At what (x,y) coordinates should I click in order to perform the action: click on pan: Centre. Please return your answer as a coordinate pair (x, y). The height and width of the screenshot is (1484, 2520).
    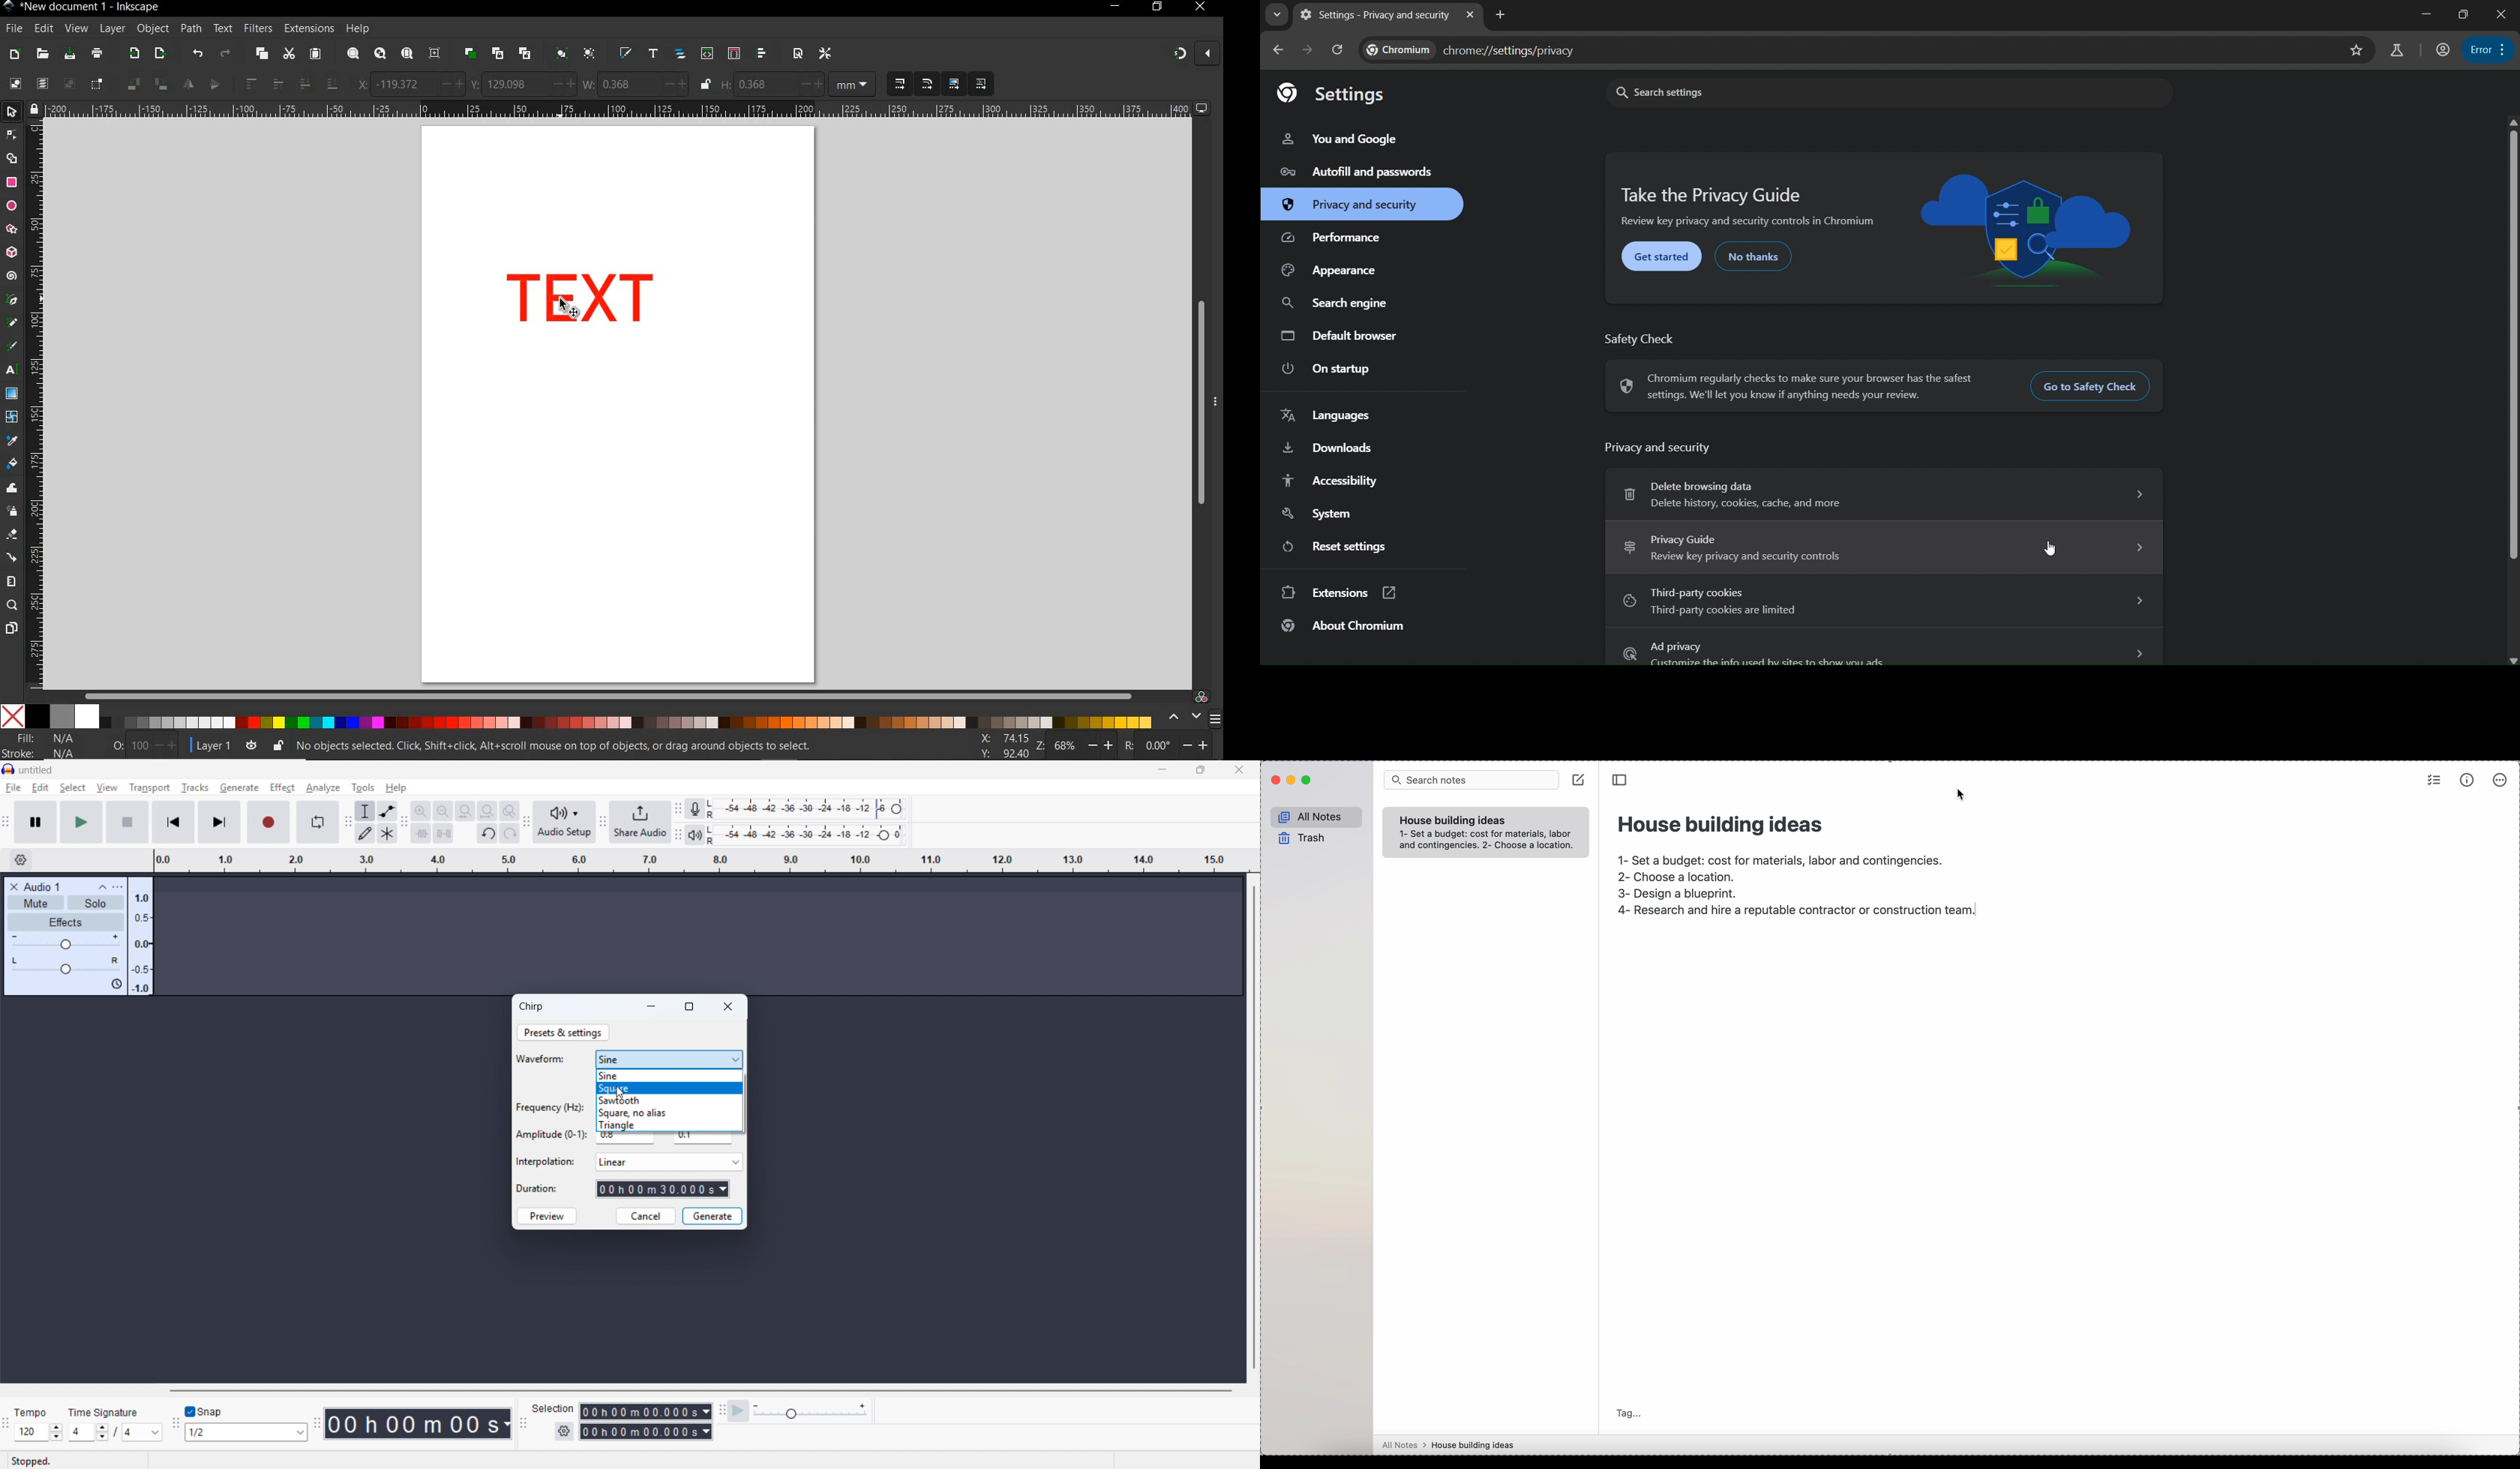
    Looking at the image, I should click on (68, 965).